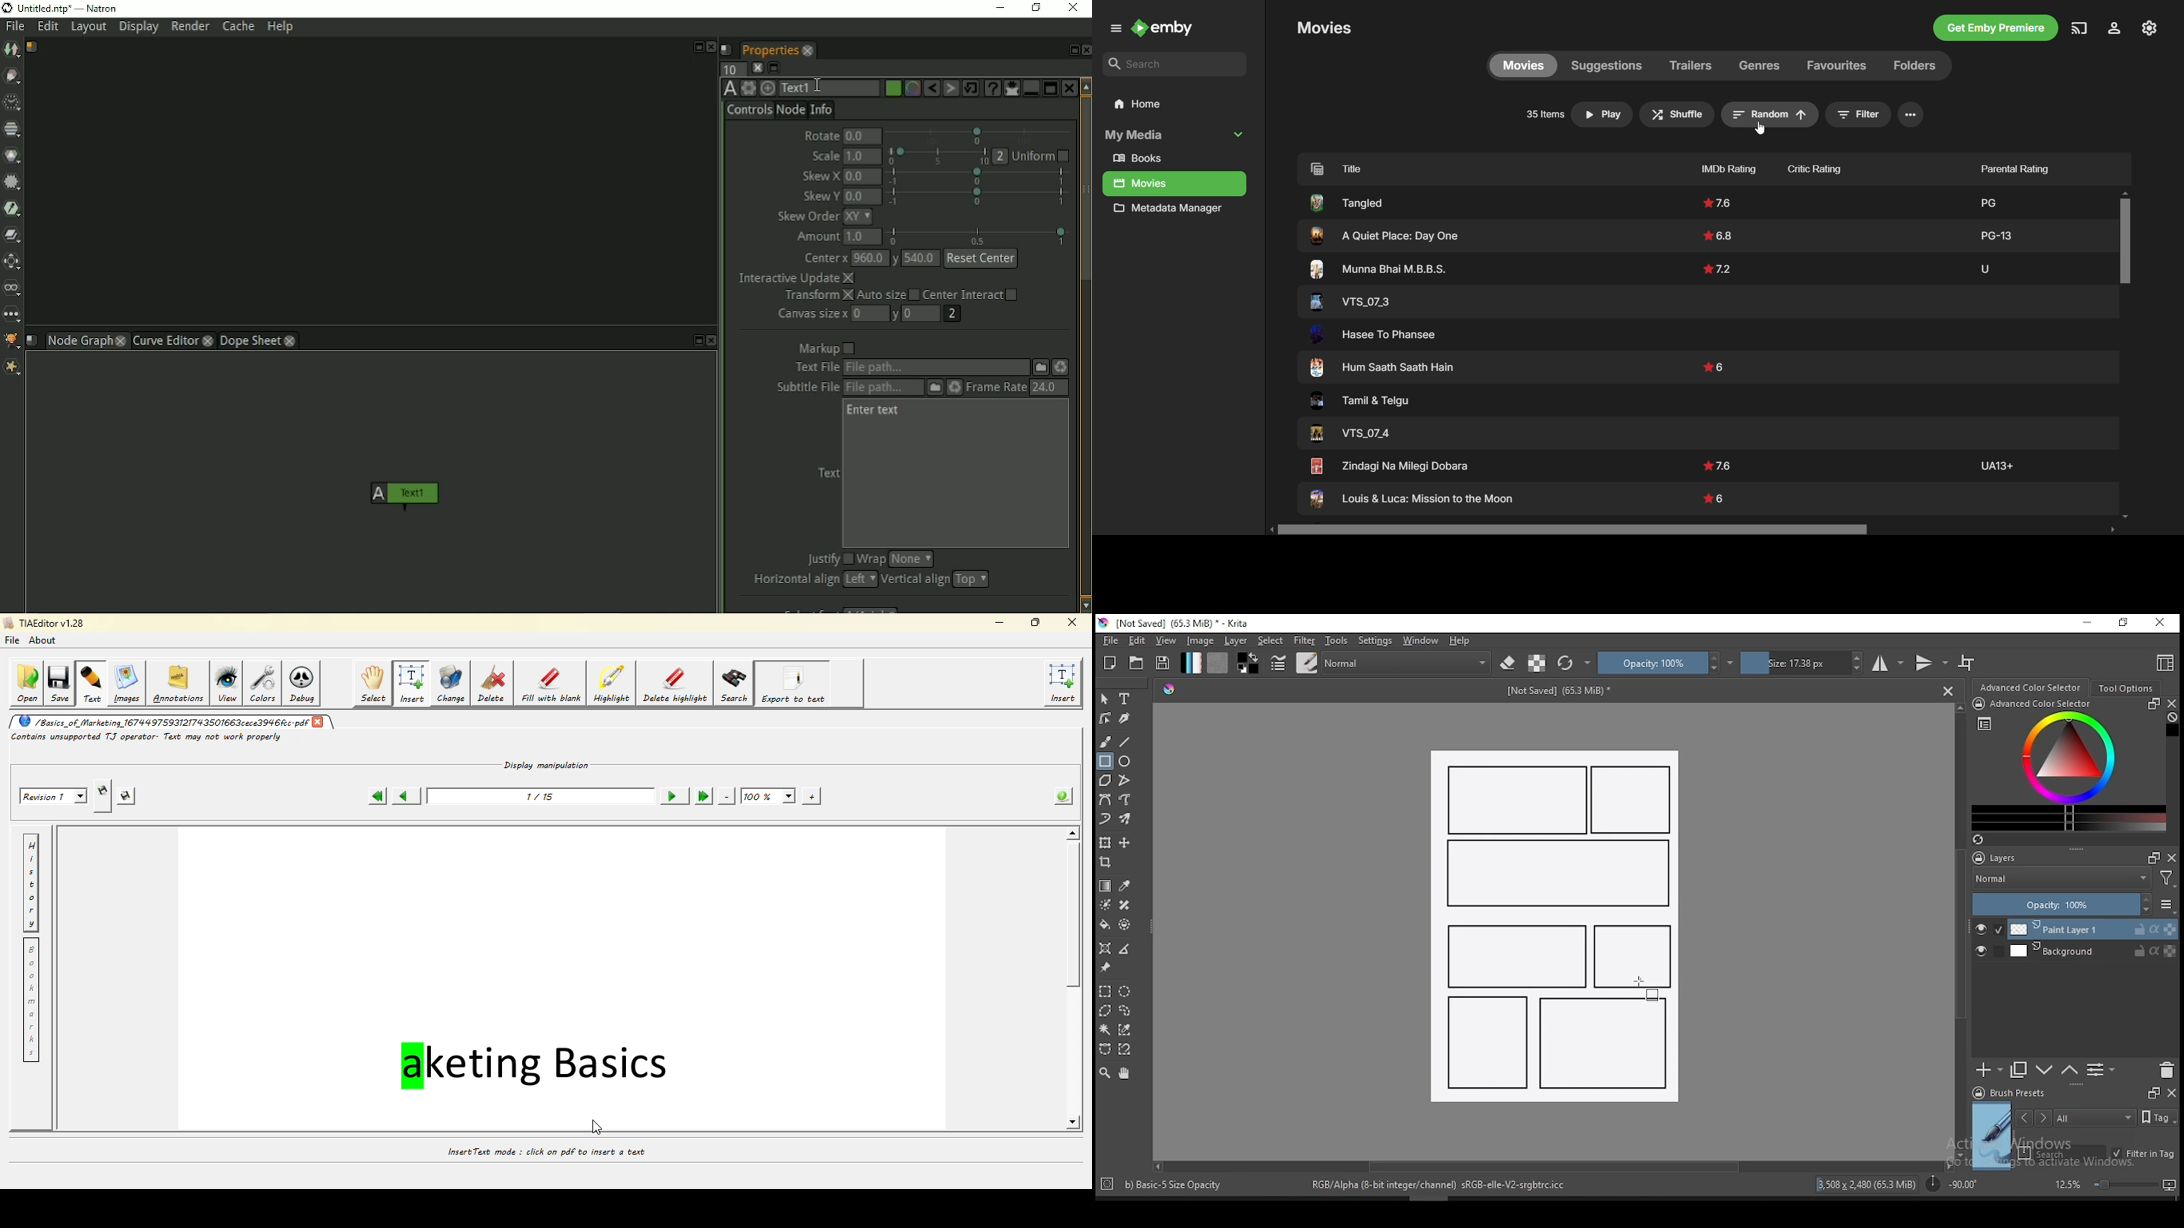  What do you see at coordinates (1522, 65) in the screenshot?
I see `Movies` at bounding box center [1522, 65].